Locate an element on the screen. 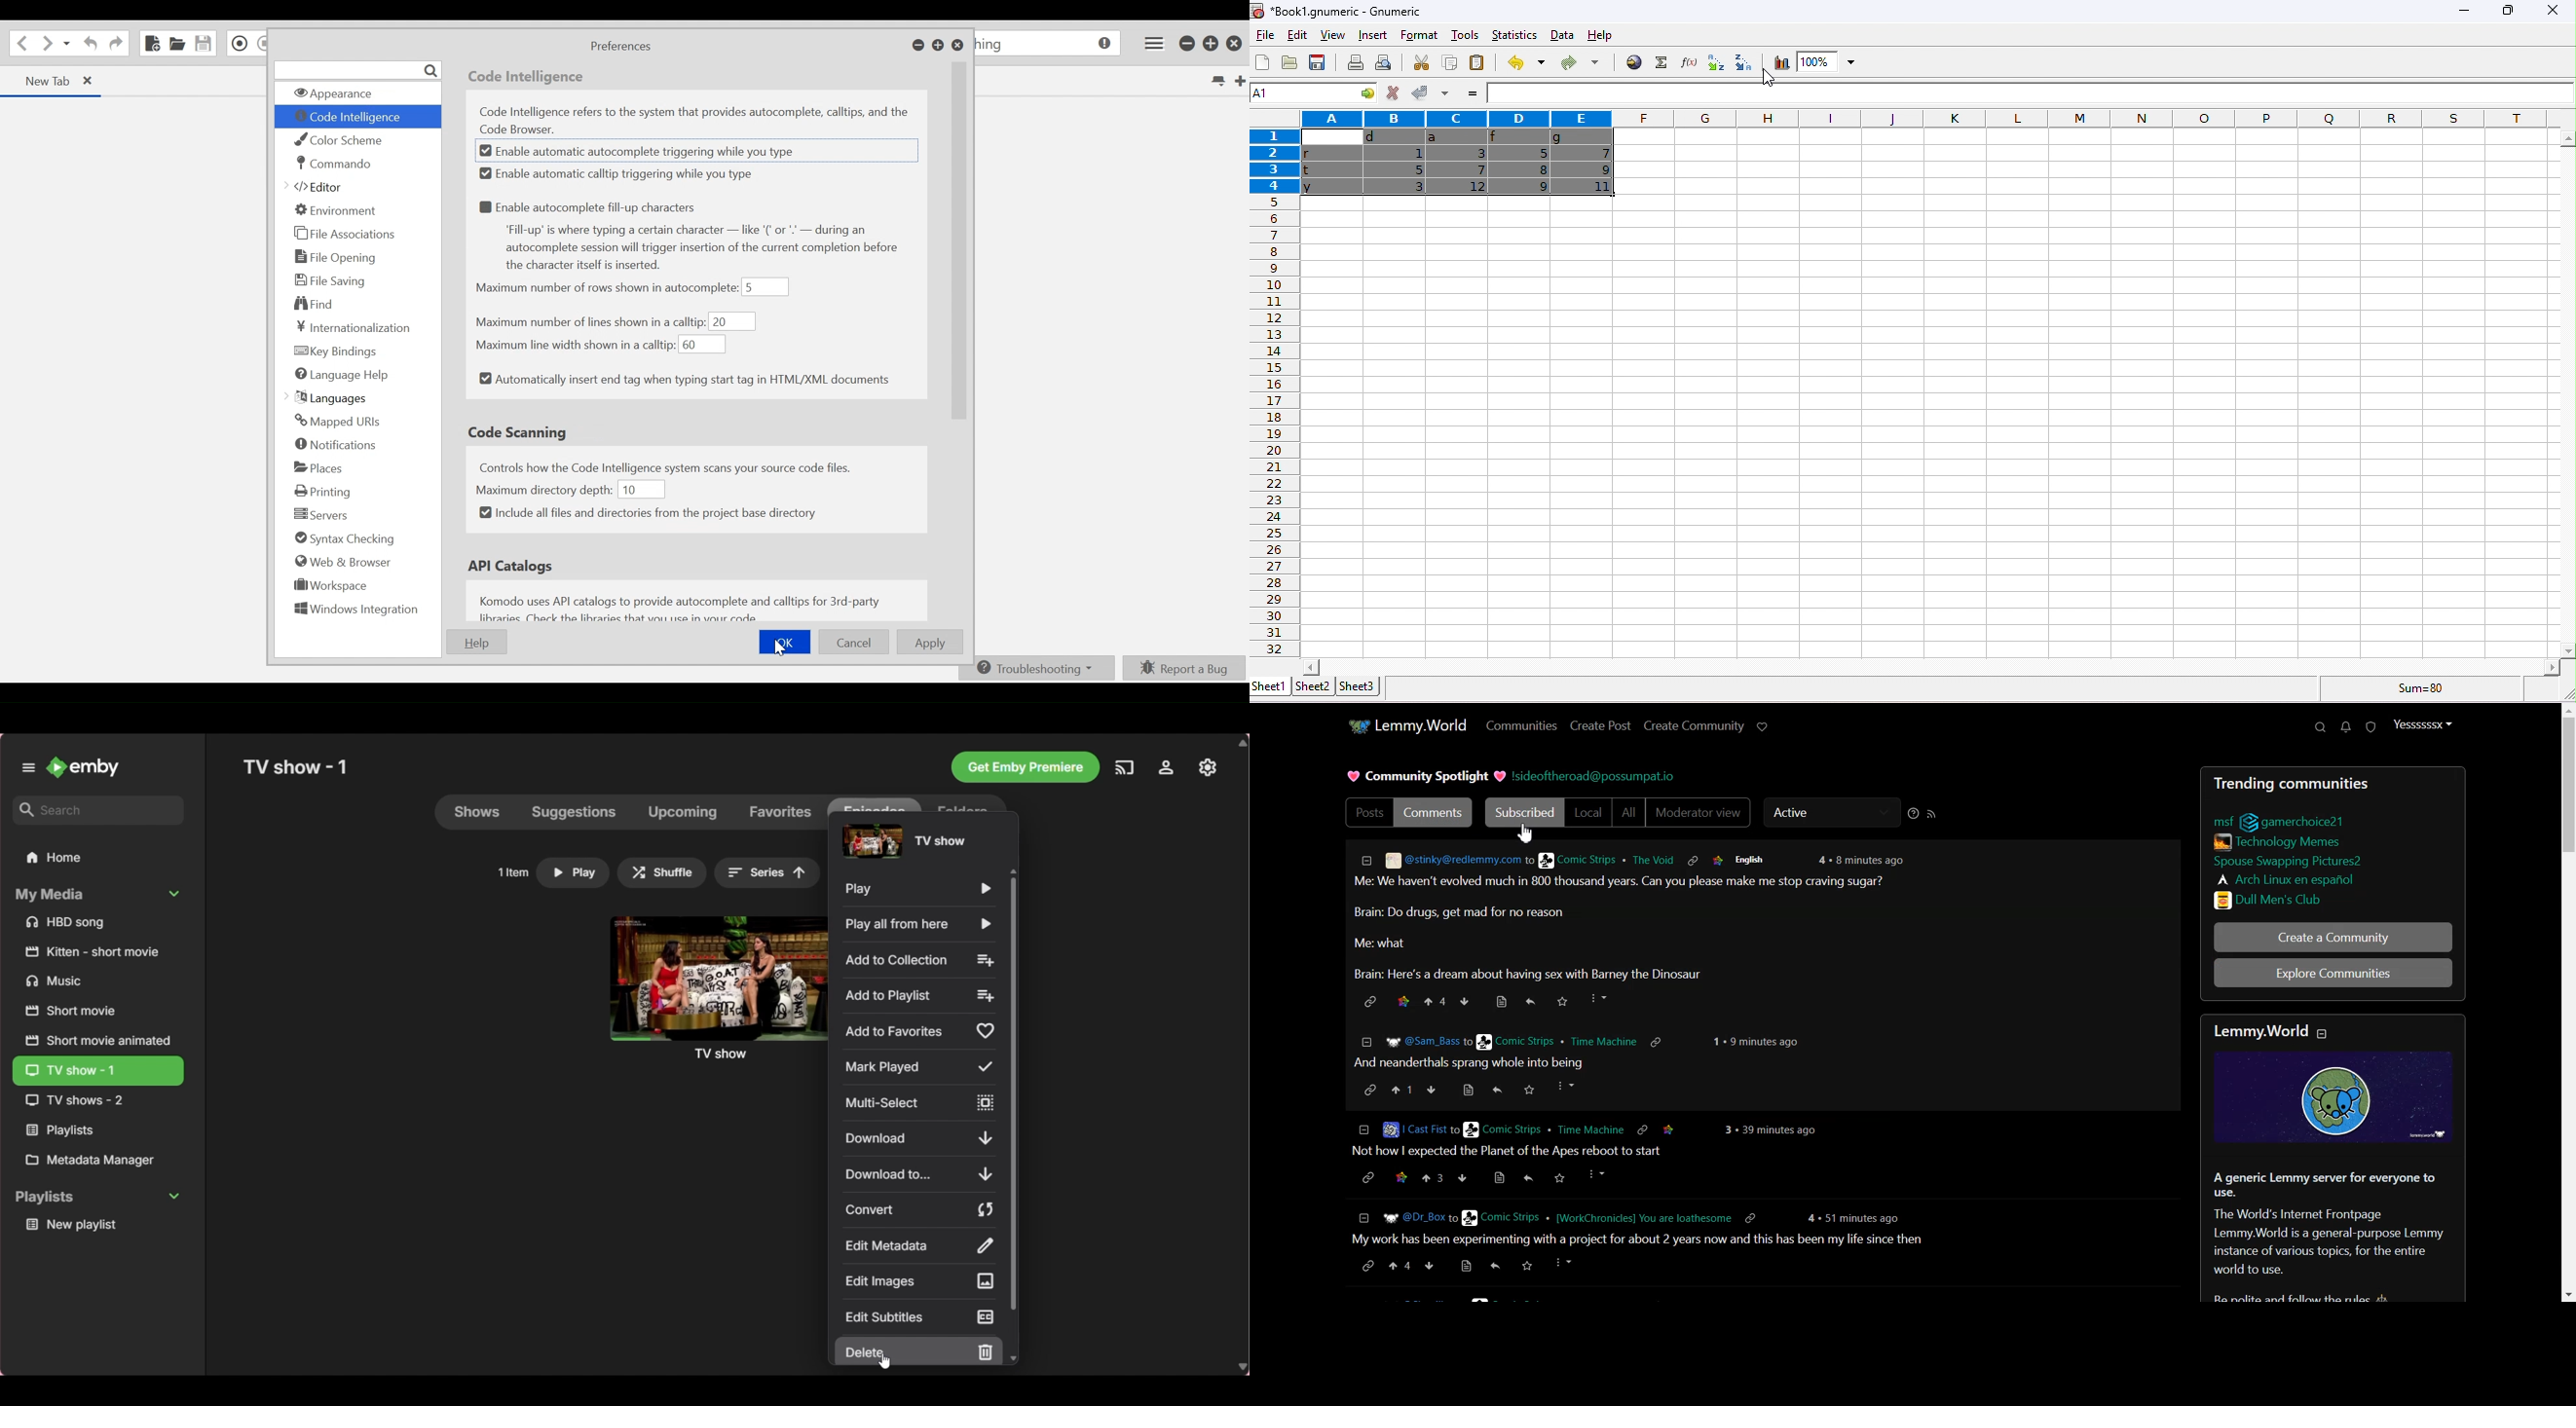  time is located at coordinates (1857, 1215).